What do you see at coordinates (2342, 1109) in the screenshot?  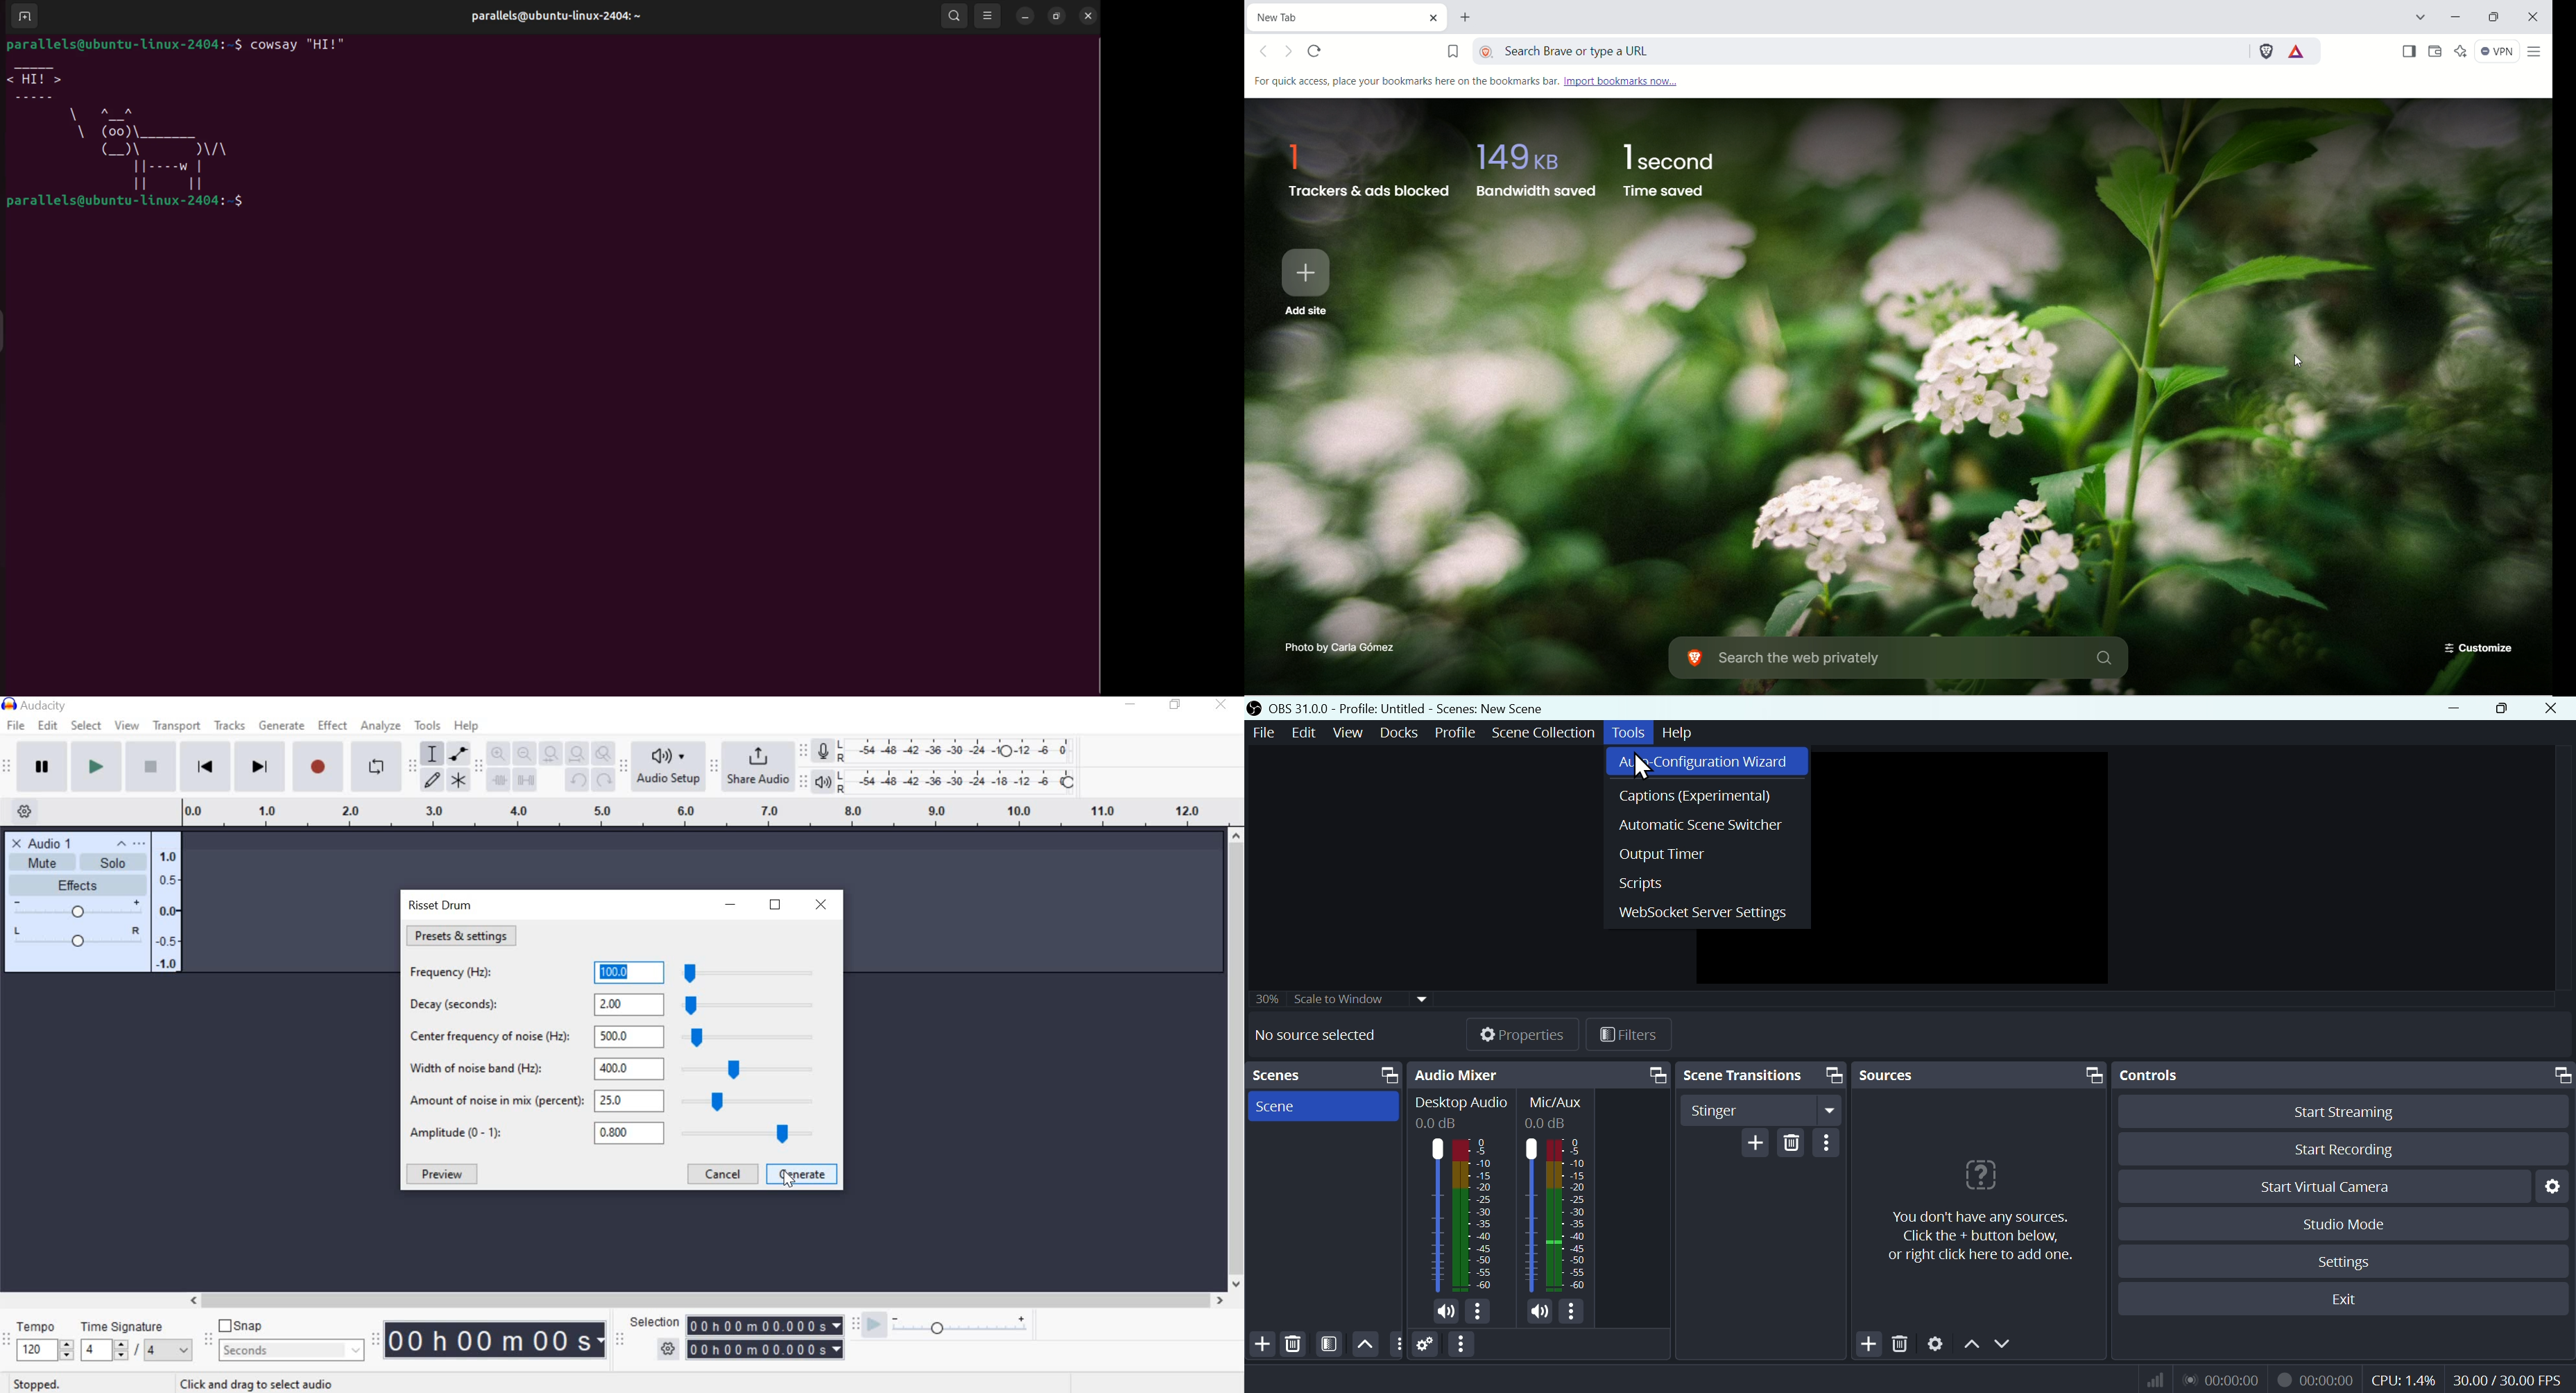 I see `Start Streaming` at bounding box center [2342, 1109].